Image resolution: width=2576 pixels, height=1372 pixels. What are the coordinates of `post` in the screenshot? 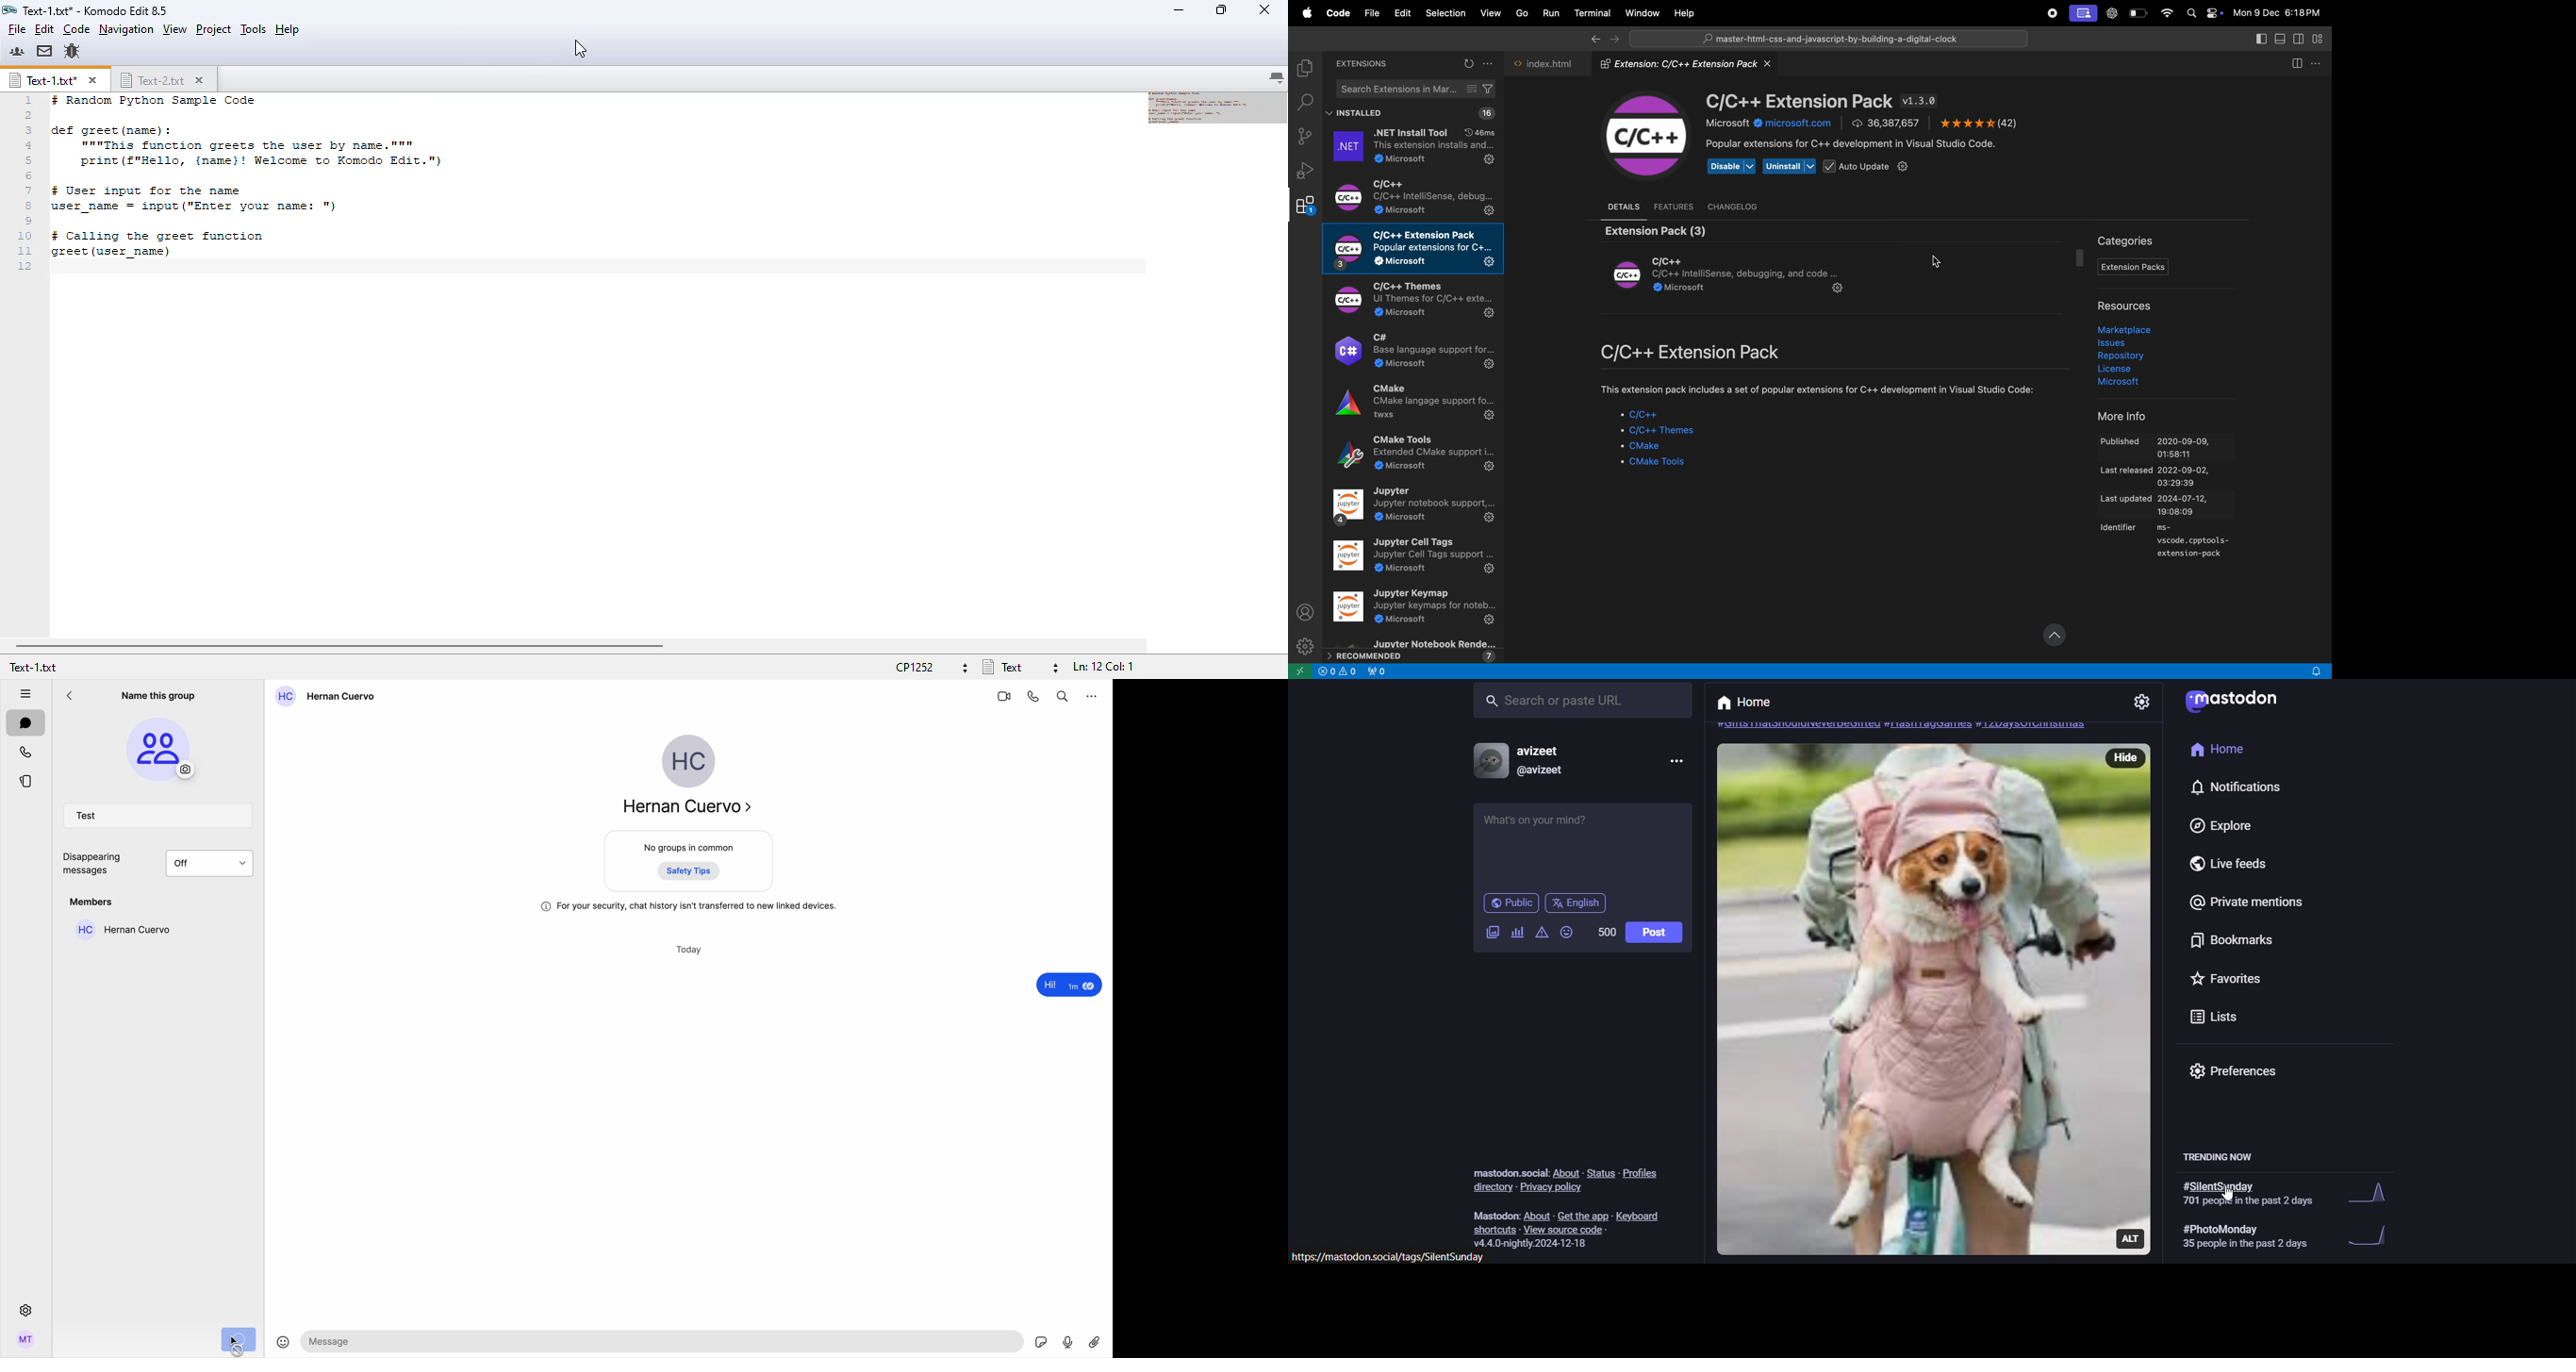 It's located at (1656, 931).